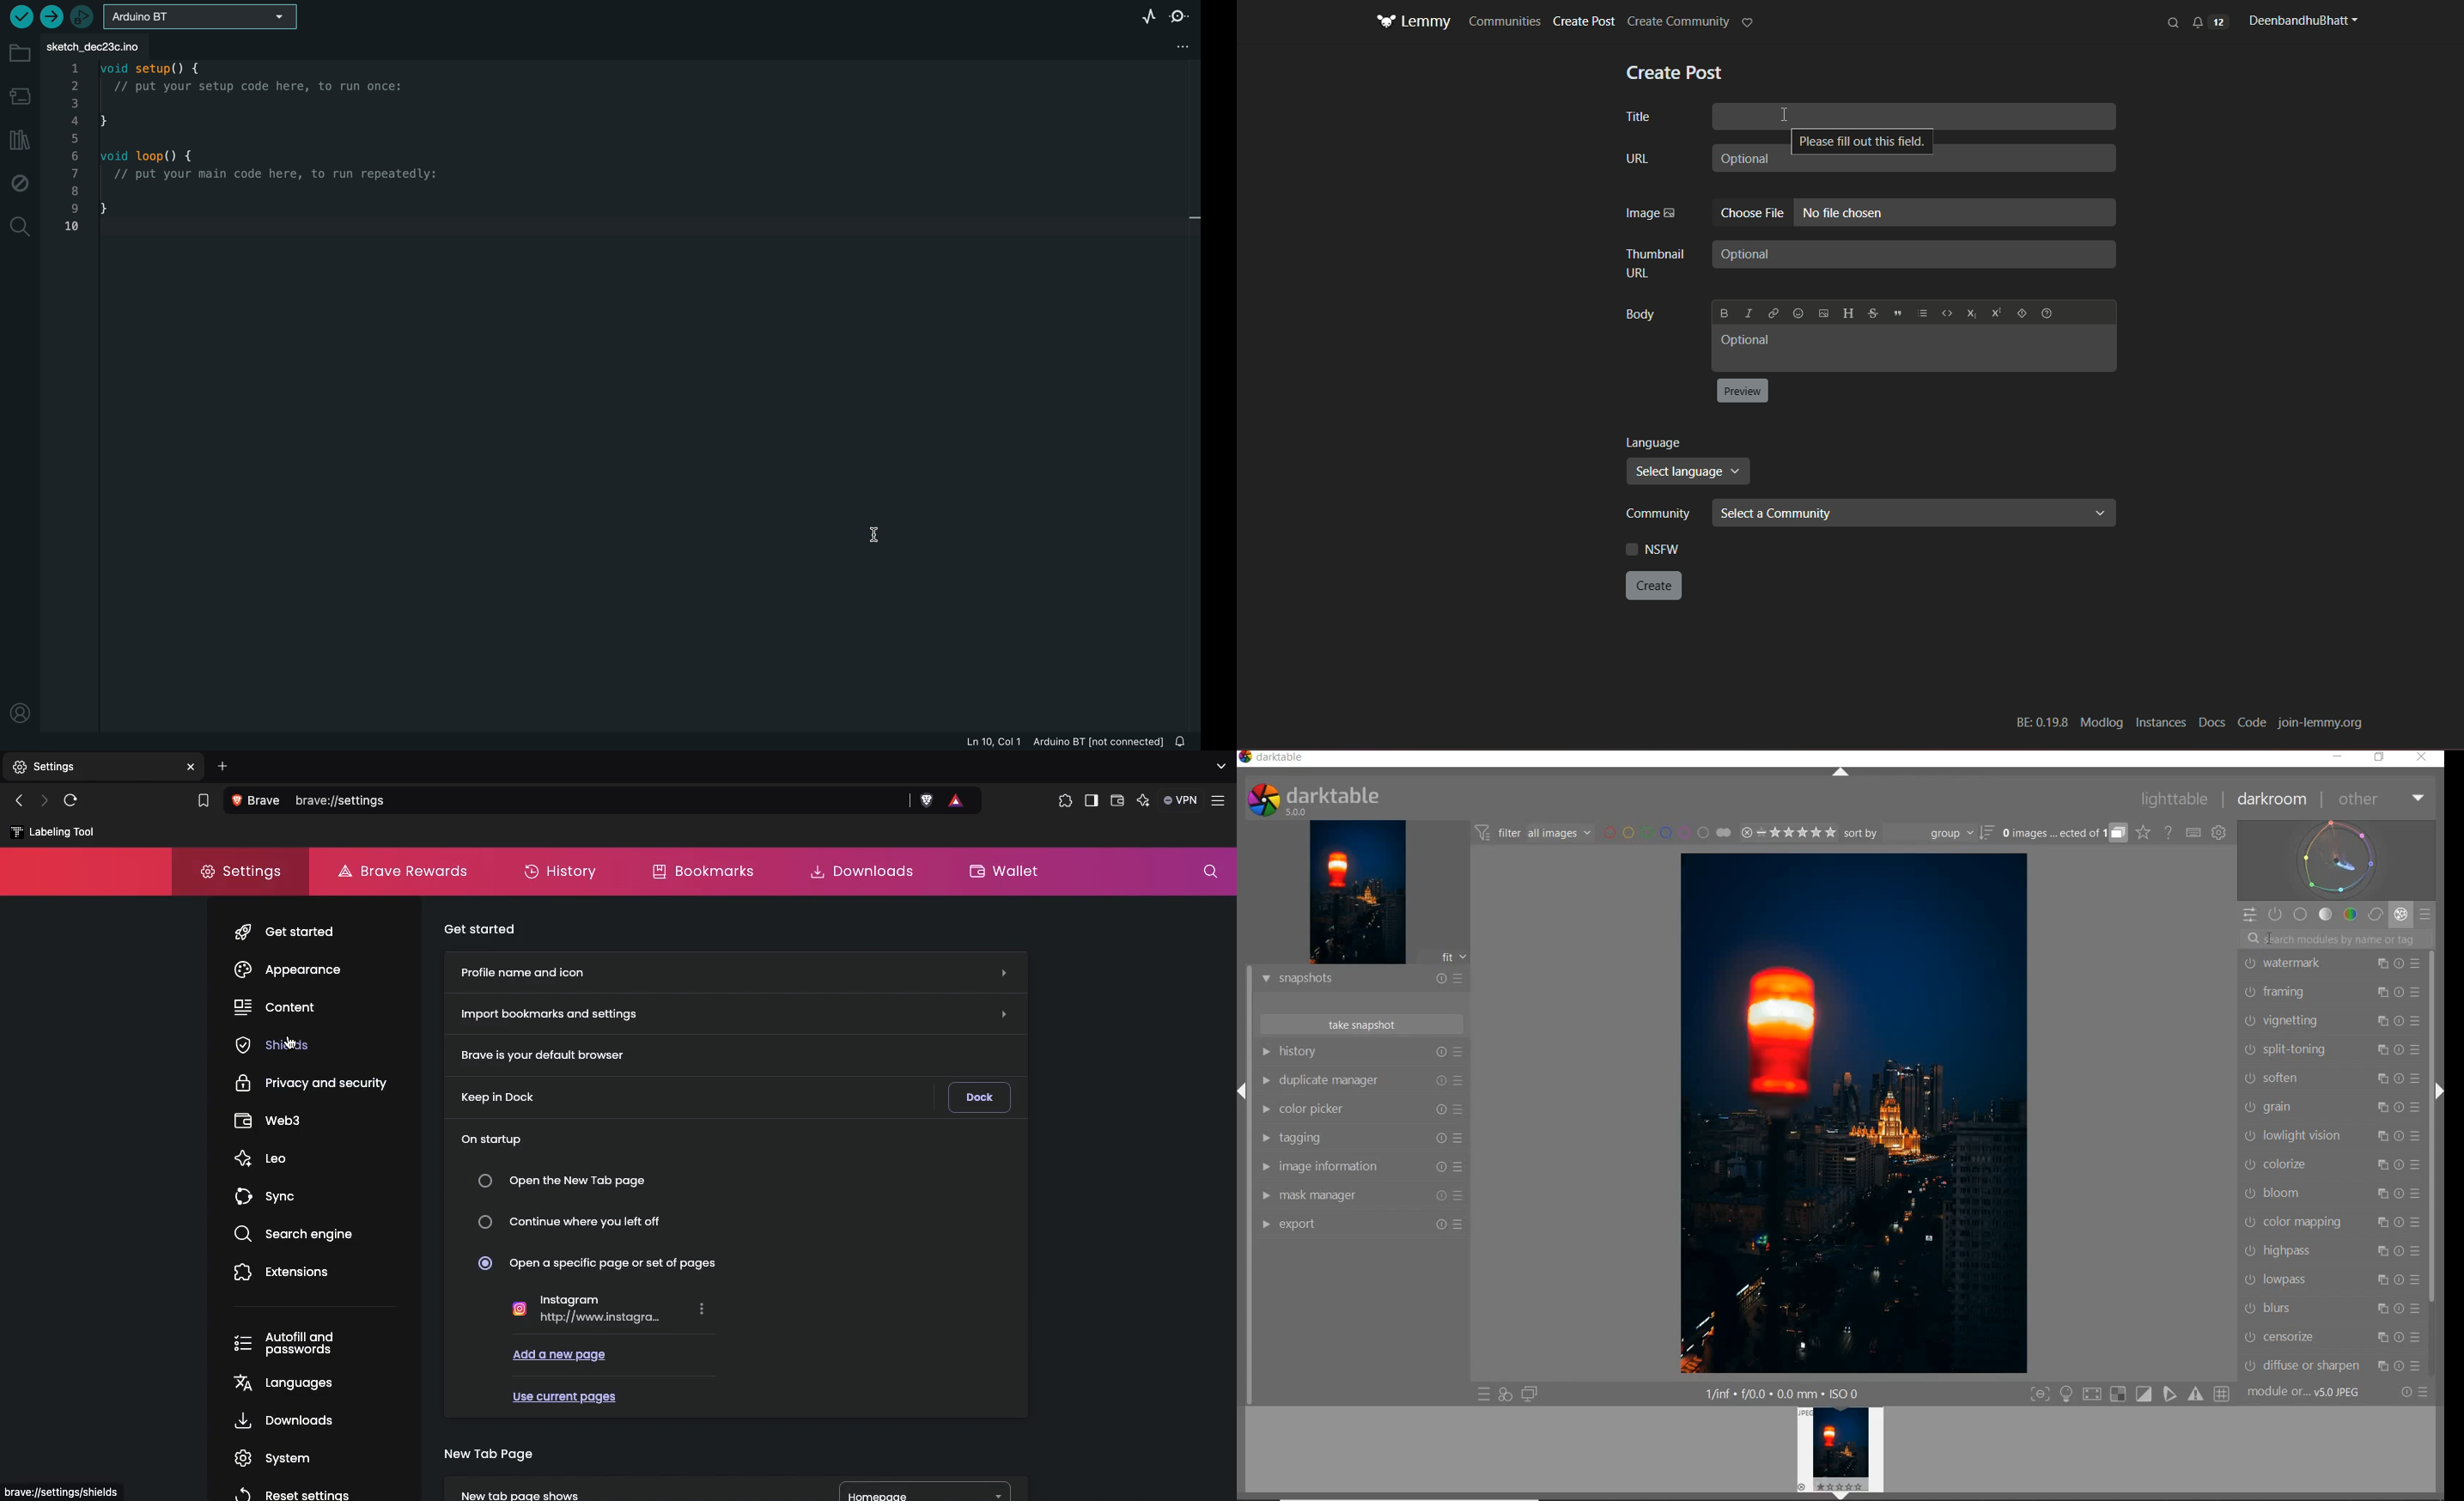 Image resolution: width=2464 pixels, height=1512 pixels. Describe the element at coordinates (2401, 914) in the screenshot. I see `EFFECT` at that location.